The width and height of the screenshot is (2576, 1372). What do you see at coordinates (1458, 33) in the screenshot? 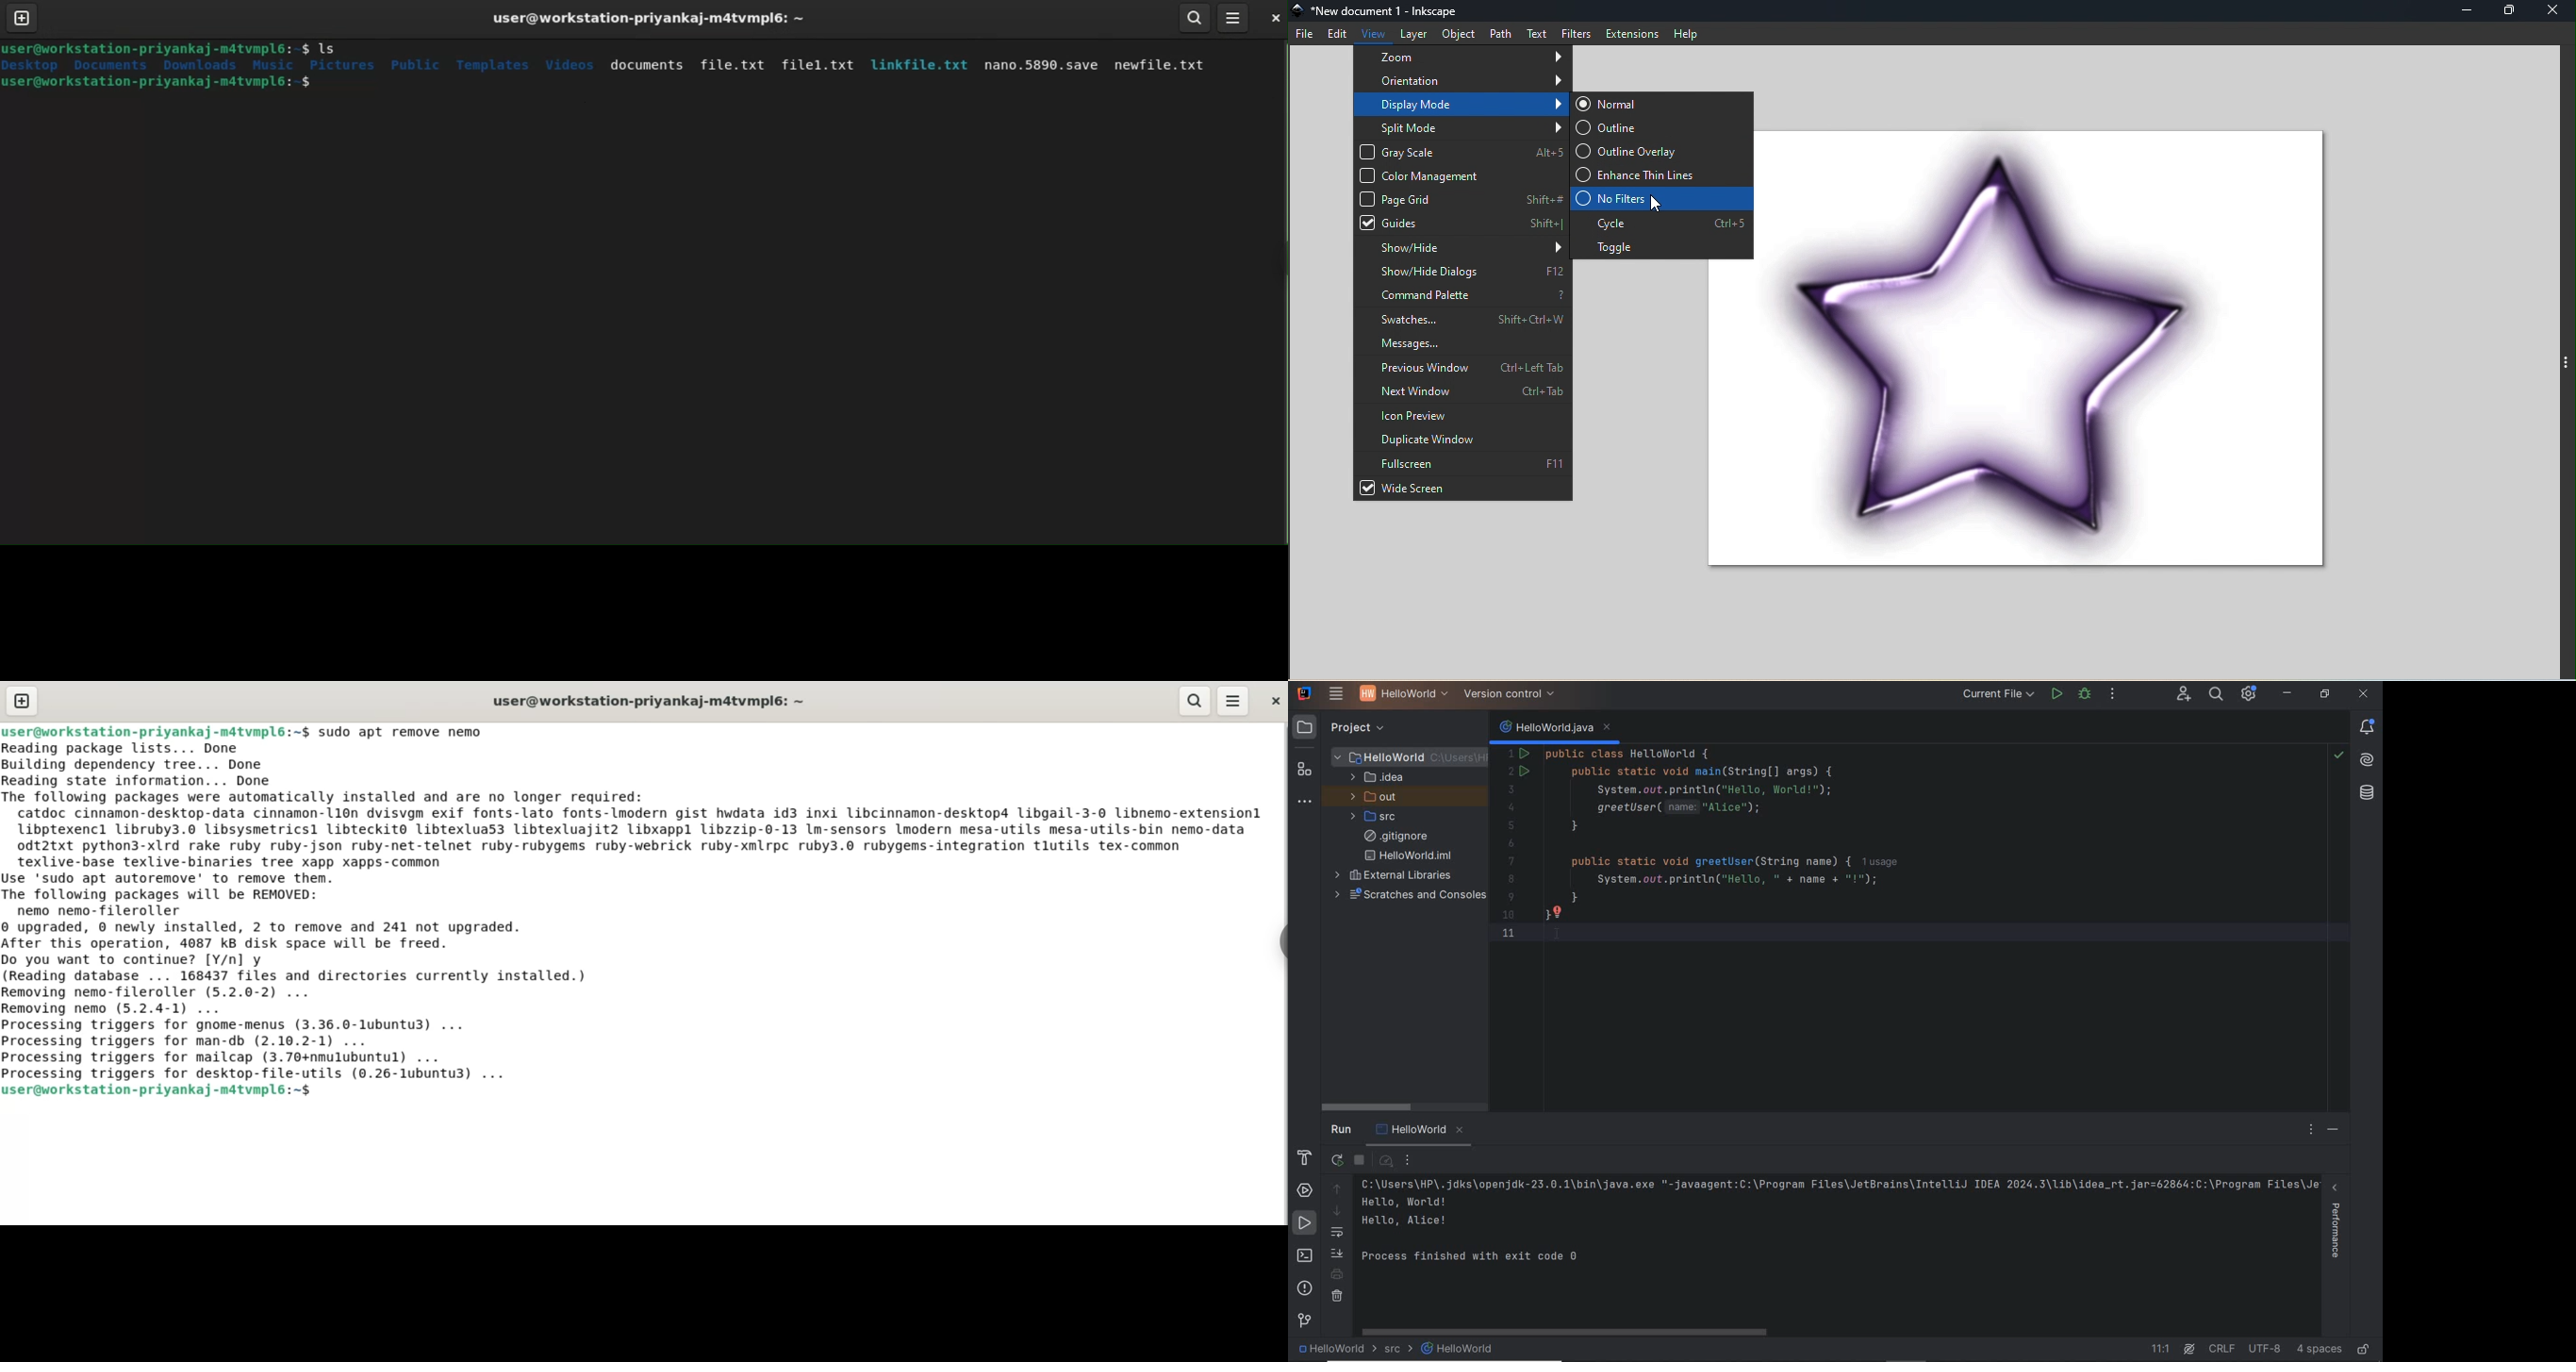
I see `Object` at bounding box center [1458, 33].